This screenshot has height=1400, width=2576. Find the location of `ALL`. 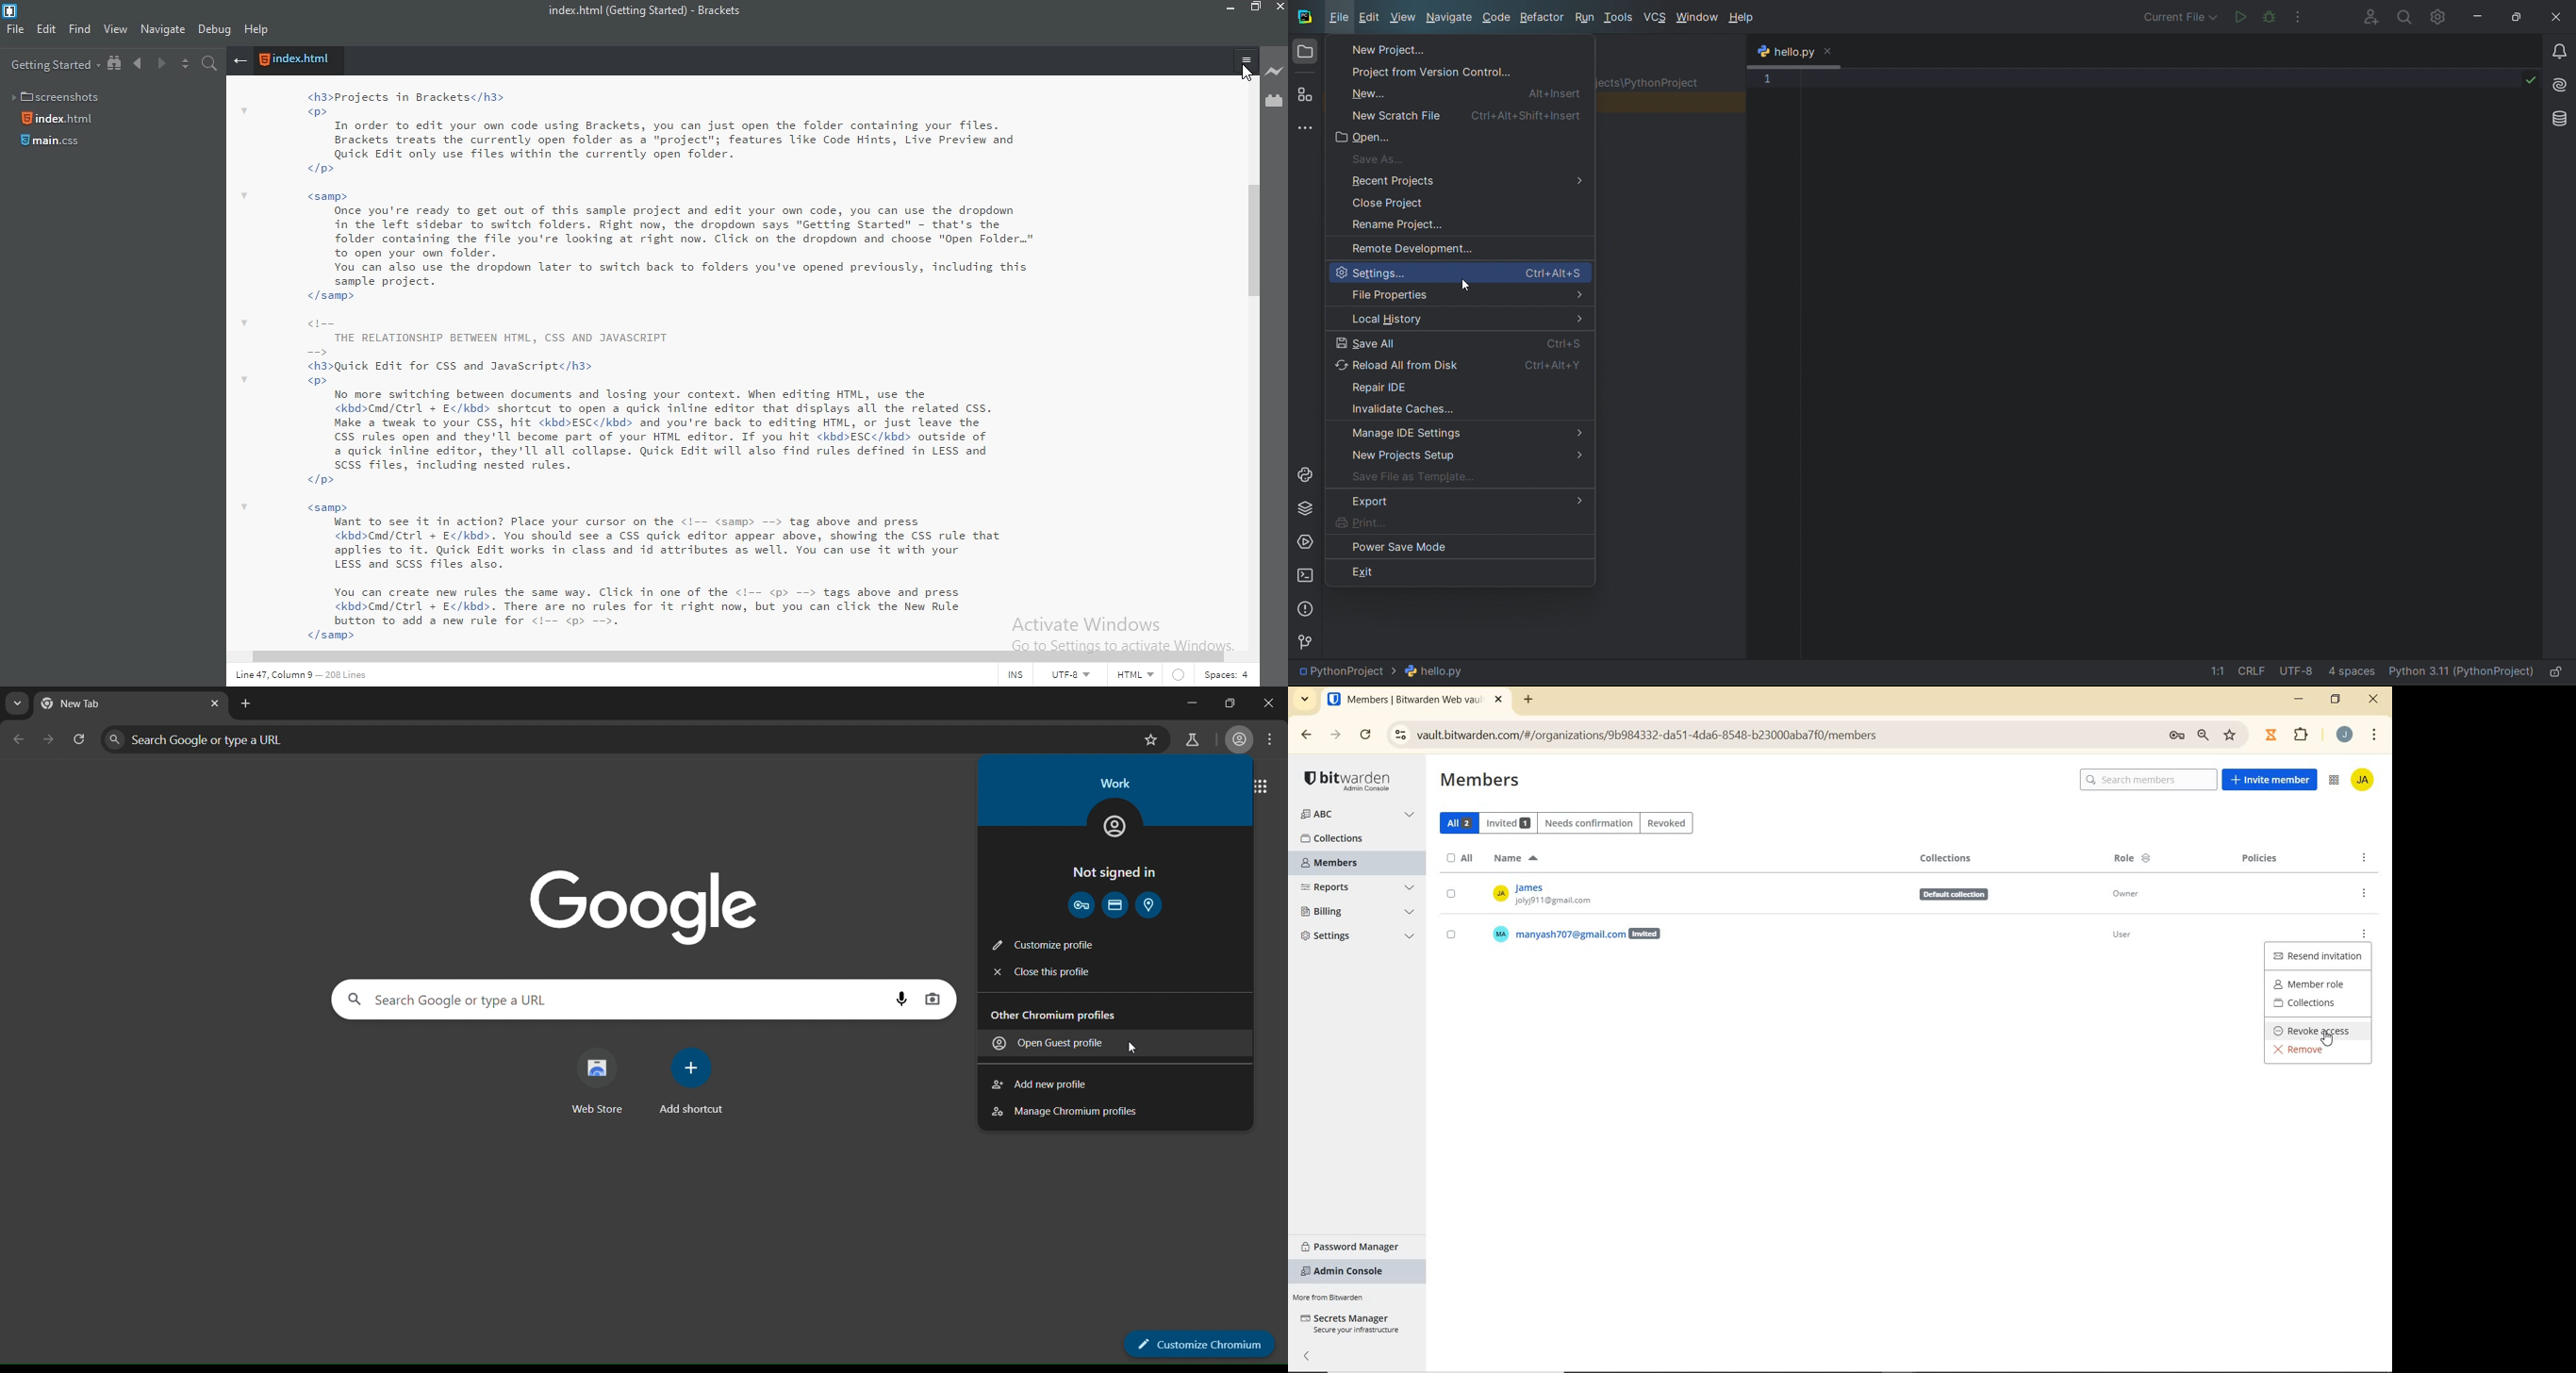

ALL is located at coordinates (1457, 822).